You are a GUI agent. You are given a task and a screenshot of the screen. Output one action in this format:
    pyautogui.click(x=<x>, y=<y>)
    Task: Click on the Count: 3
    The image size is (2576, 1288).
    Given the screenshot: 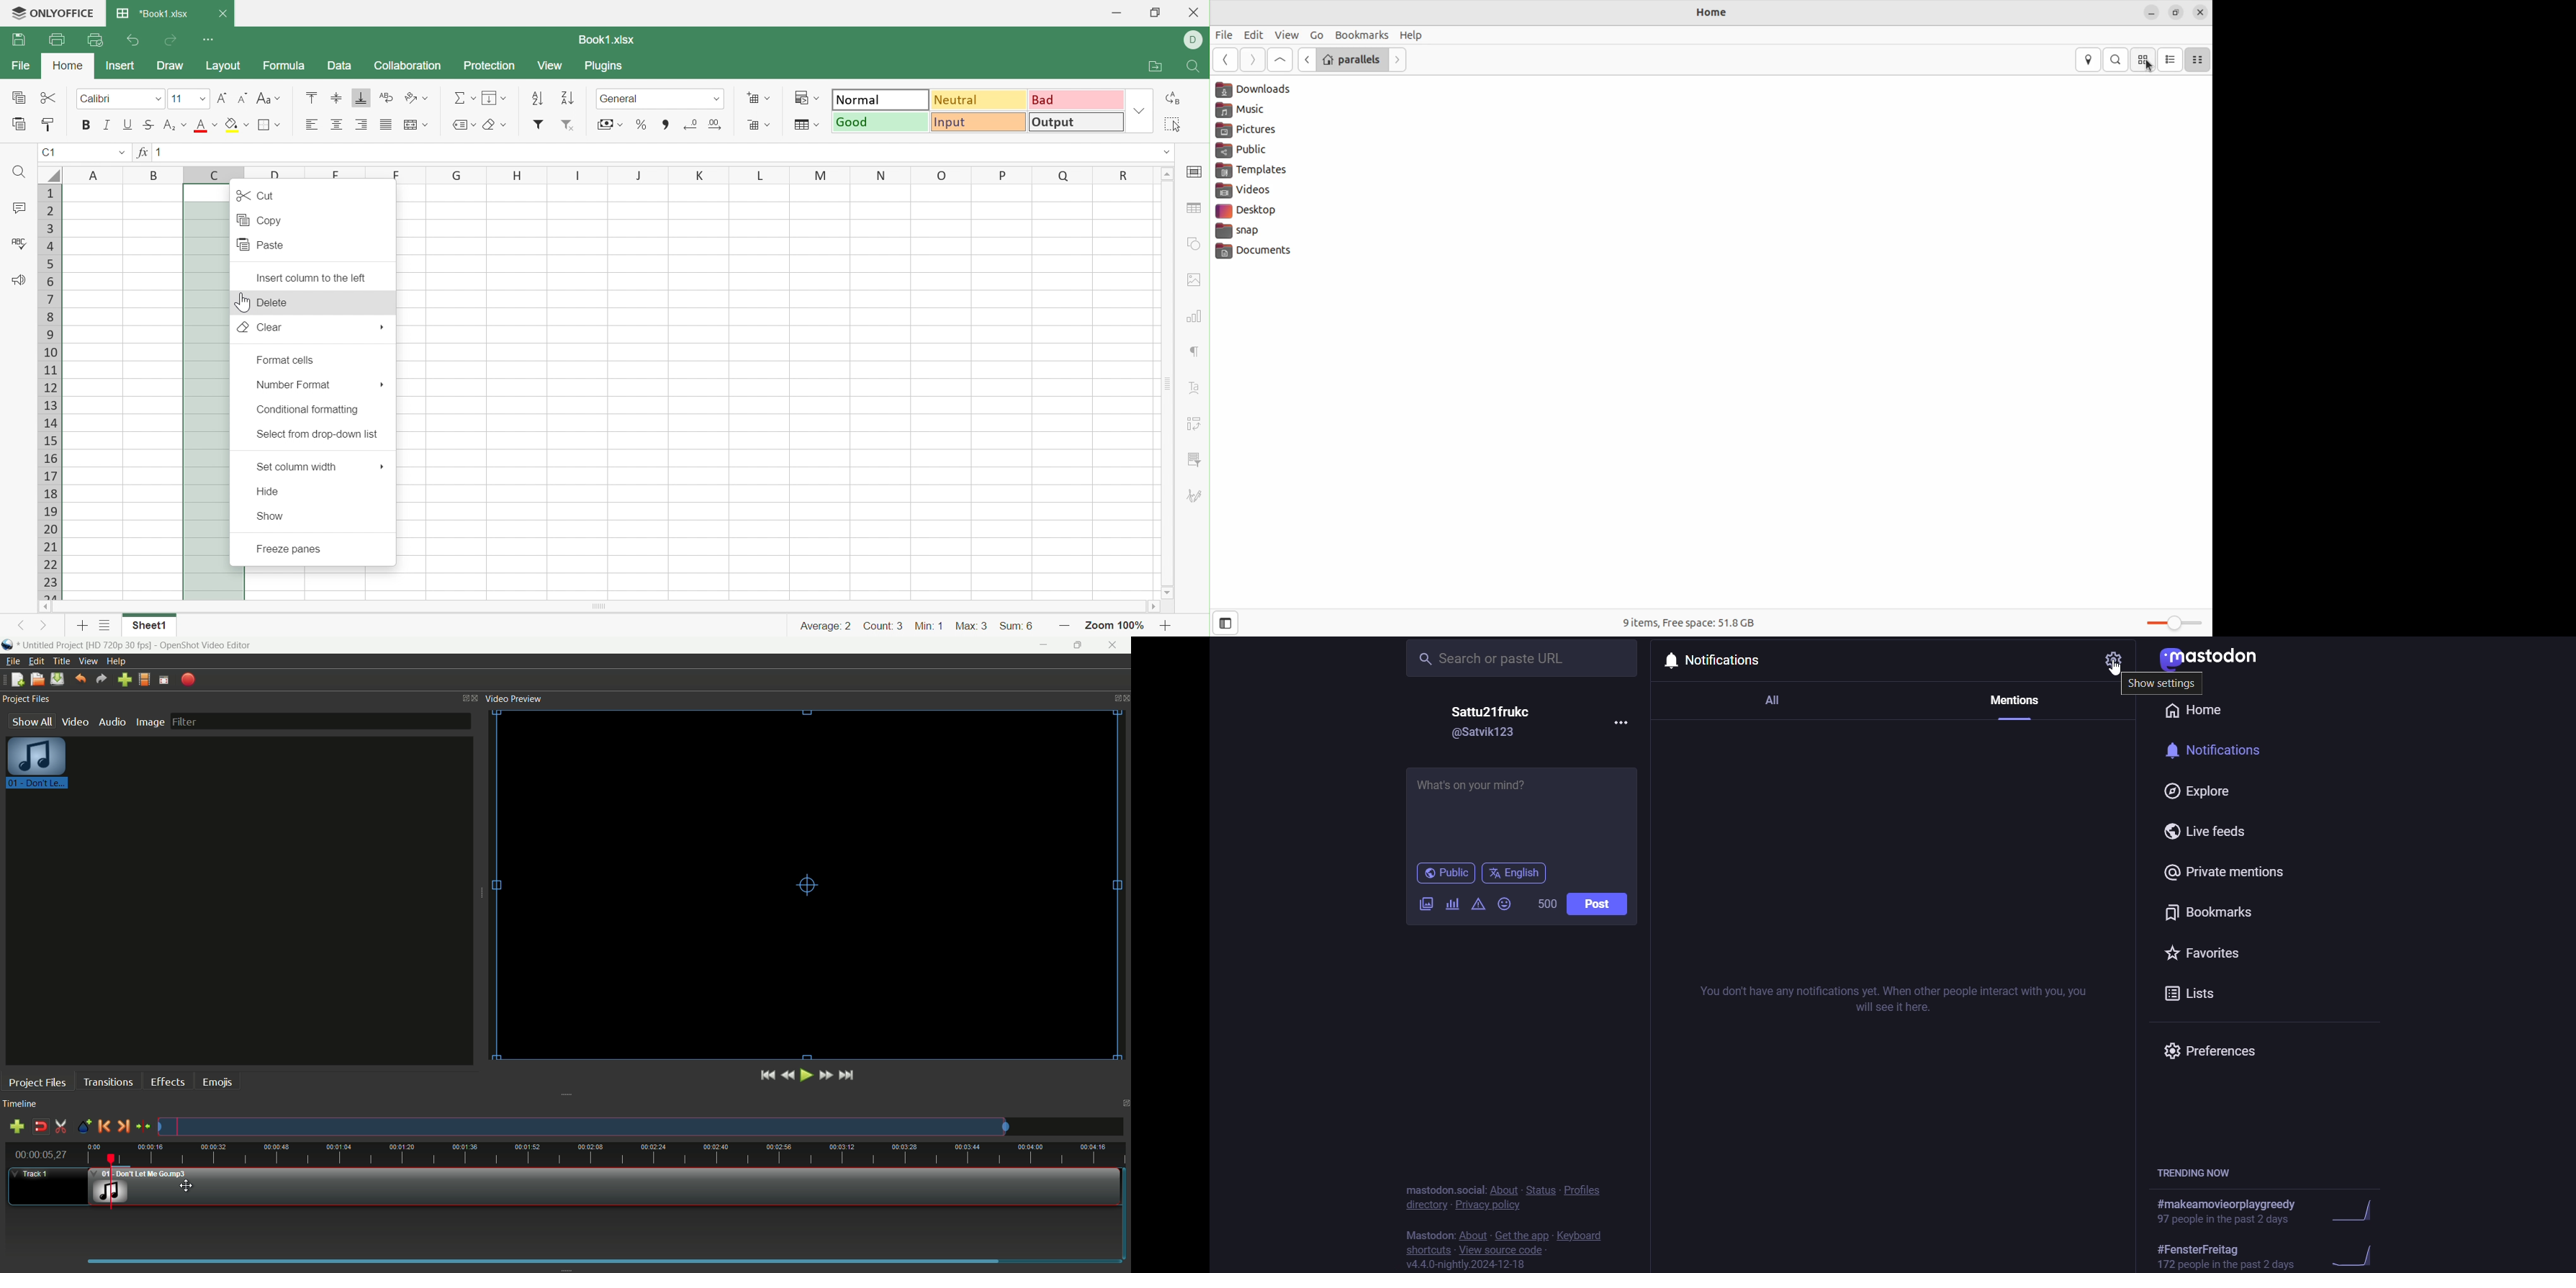 What is the action you would take?
    pyautogui.click(x=885, y=625)
    